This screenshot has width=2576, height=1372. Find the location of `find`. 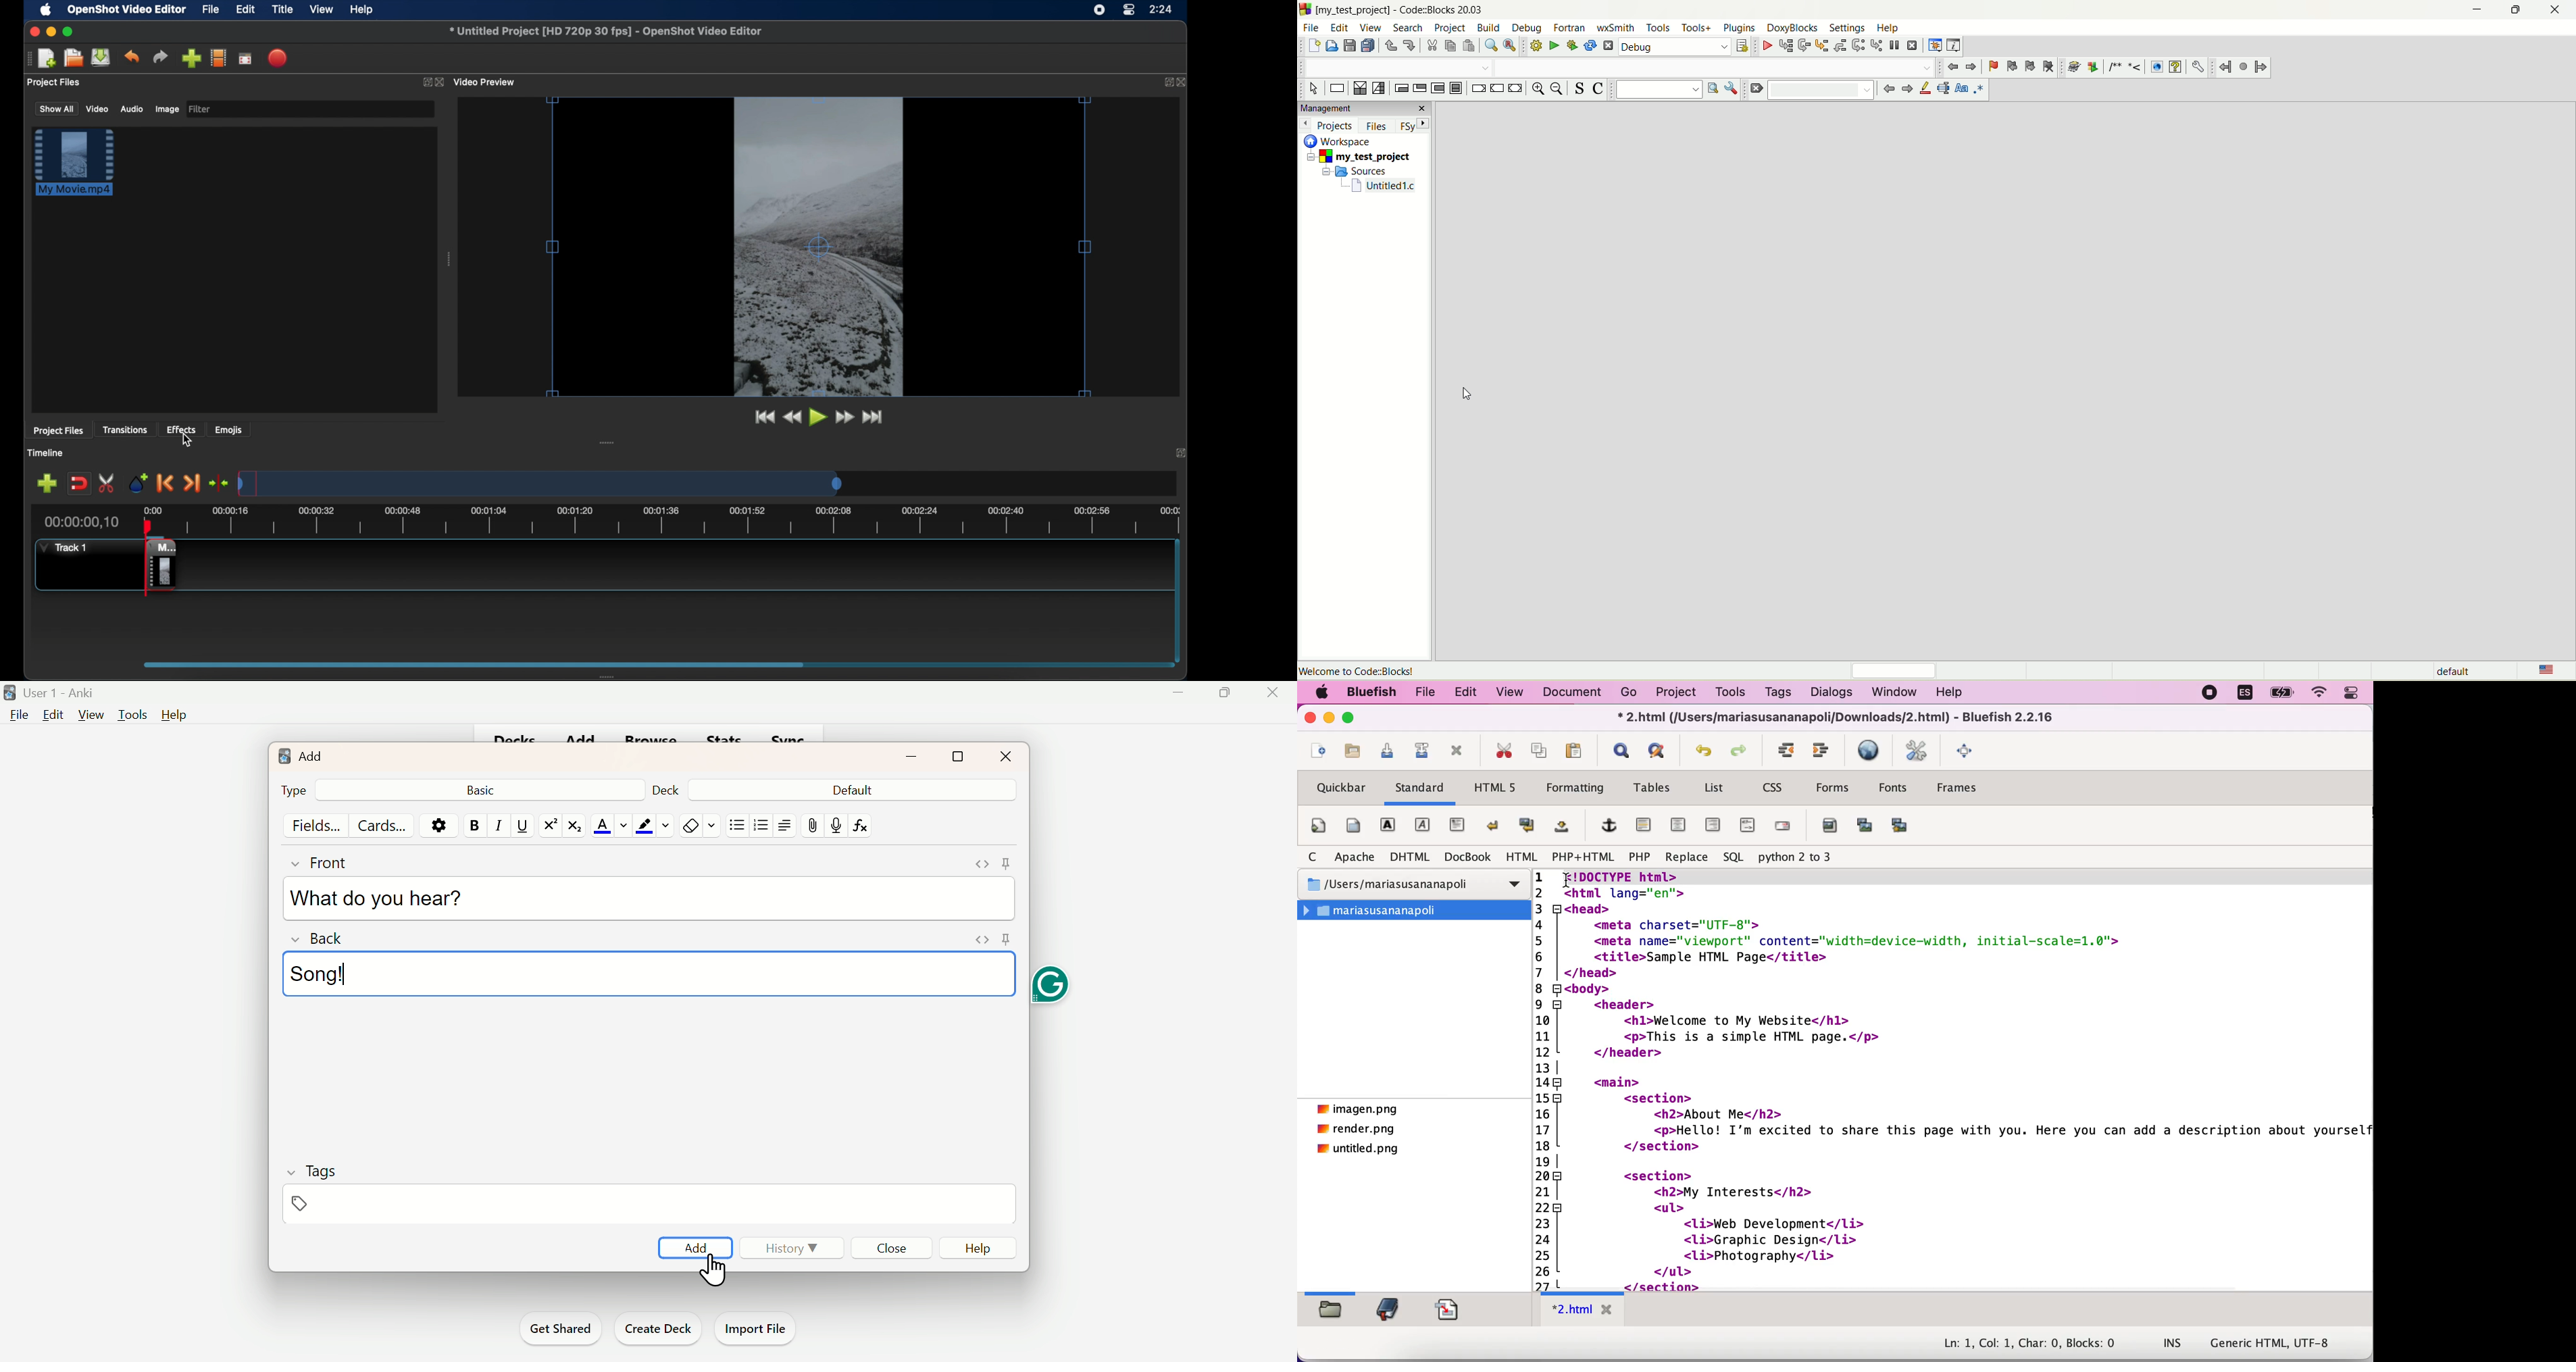

find is located at coordinates (1492, 47).